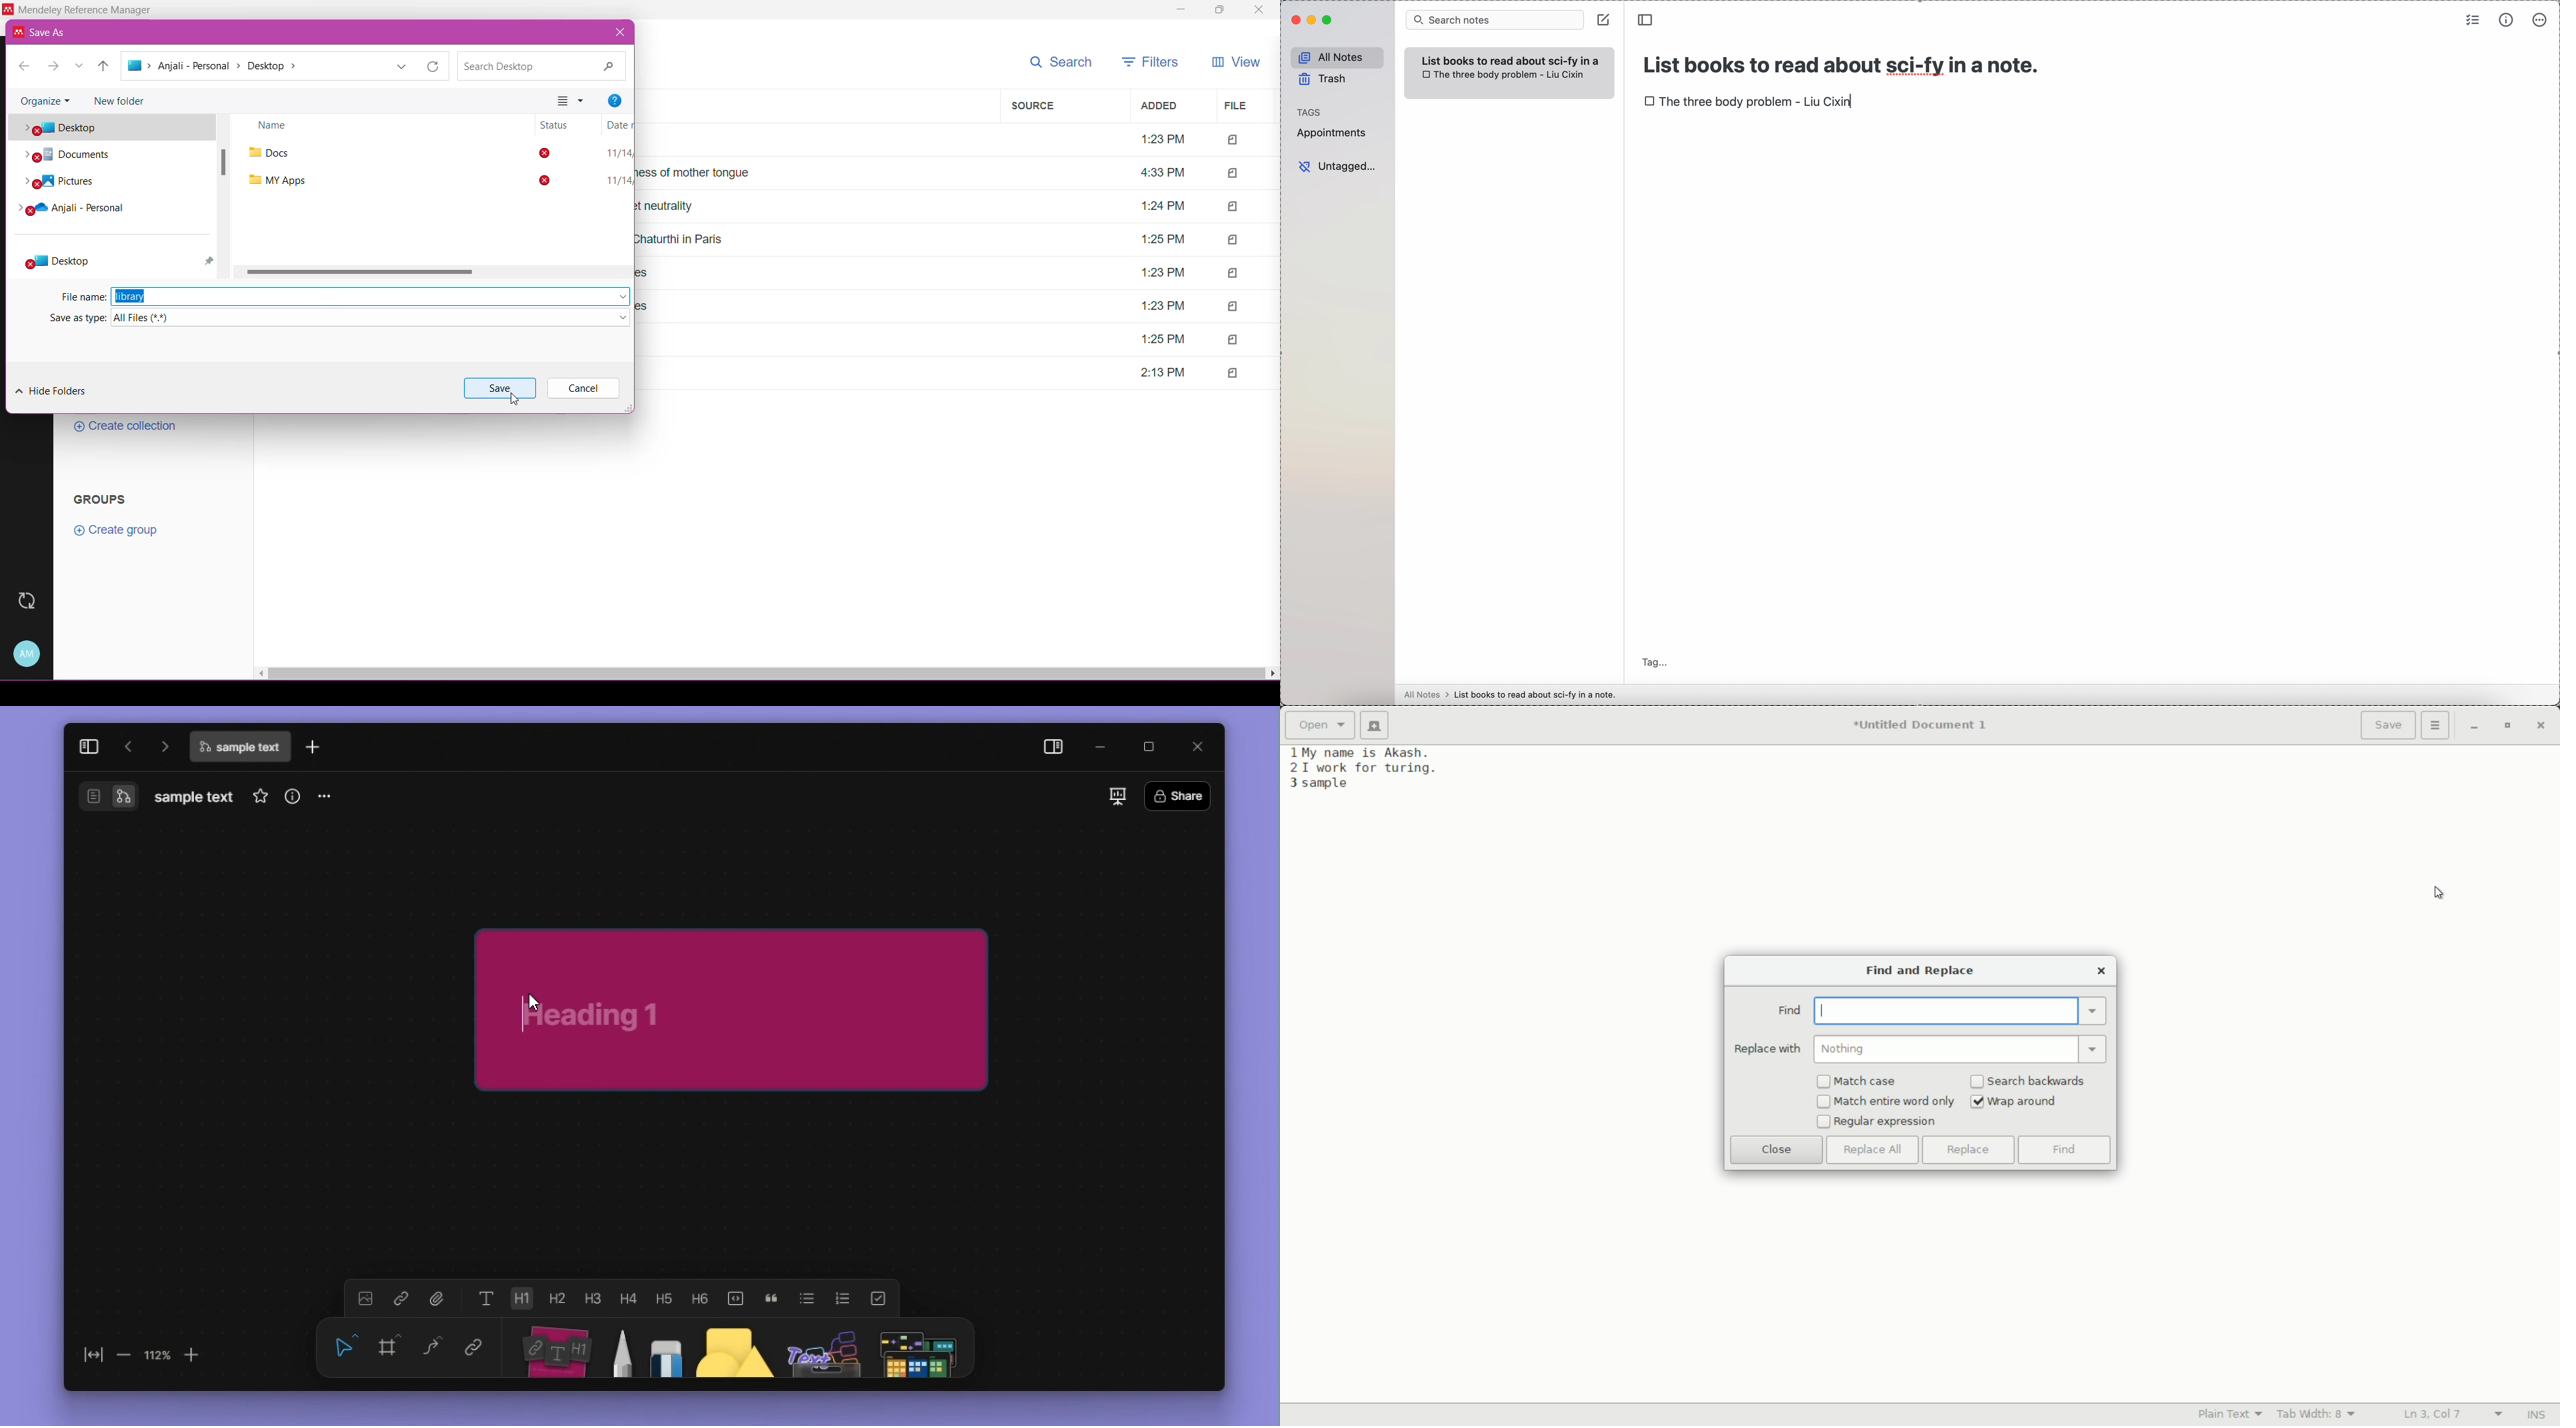  Describe the element at coordinates (664, 1298) in the screenshot. I see `Heading 5` at that location.